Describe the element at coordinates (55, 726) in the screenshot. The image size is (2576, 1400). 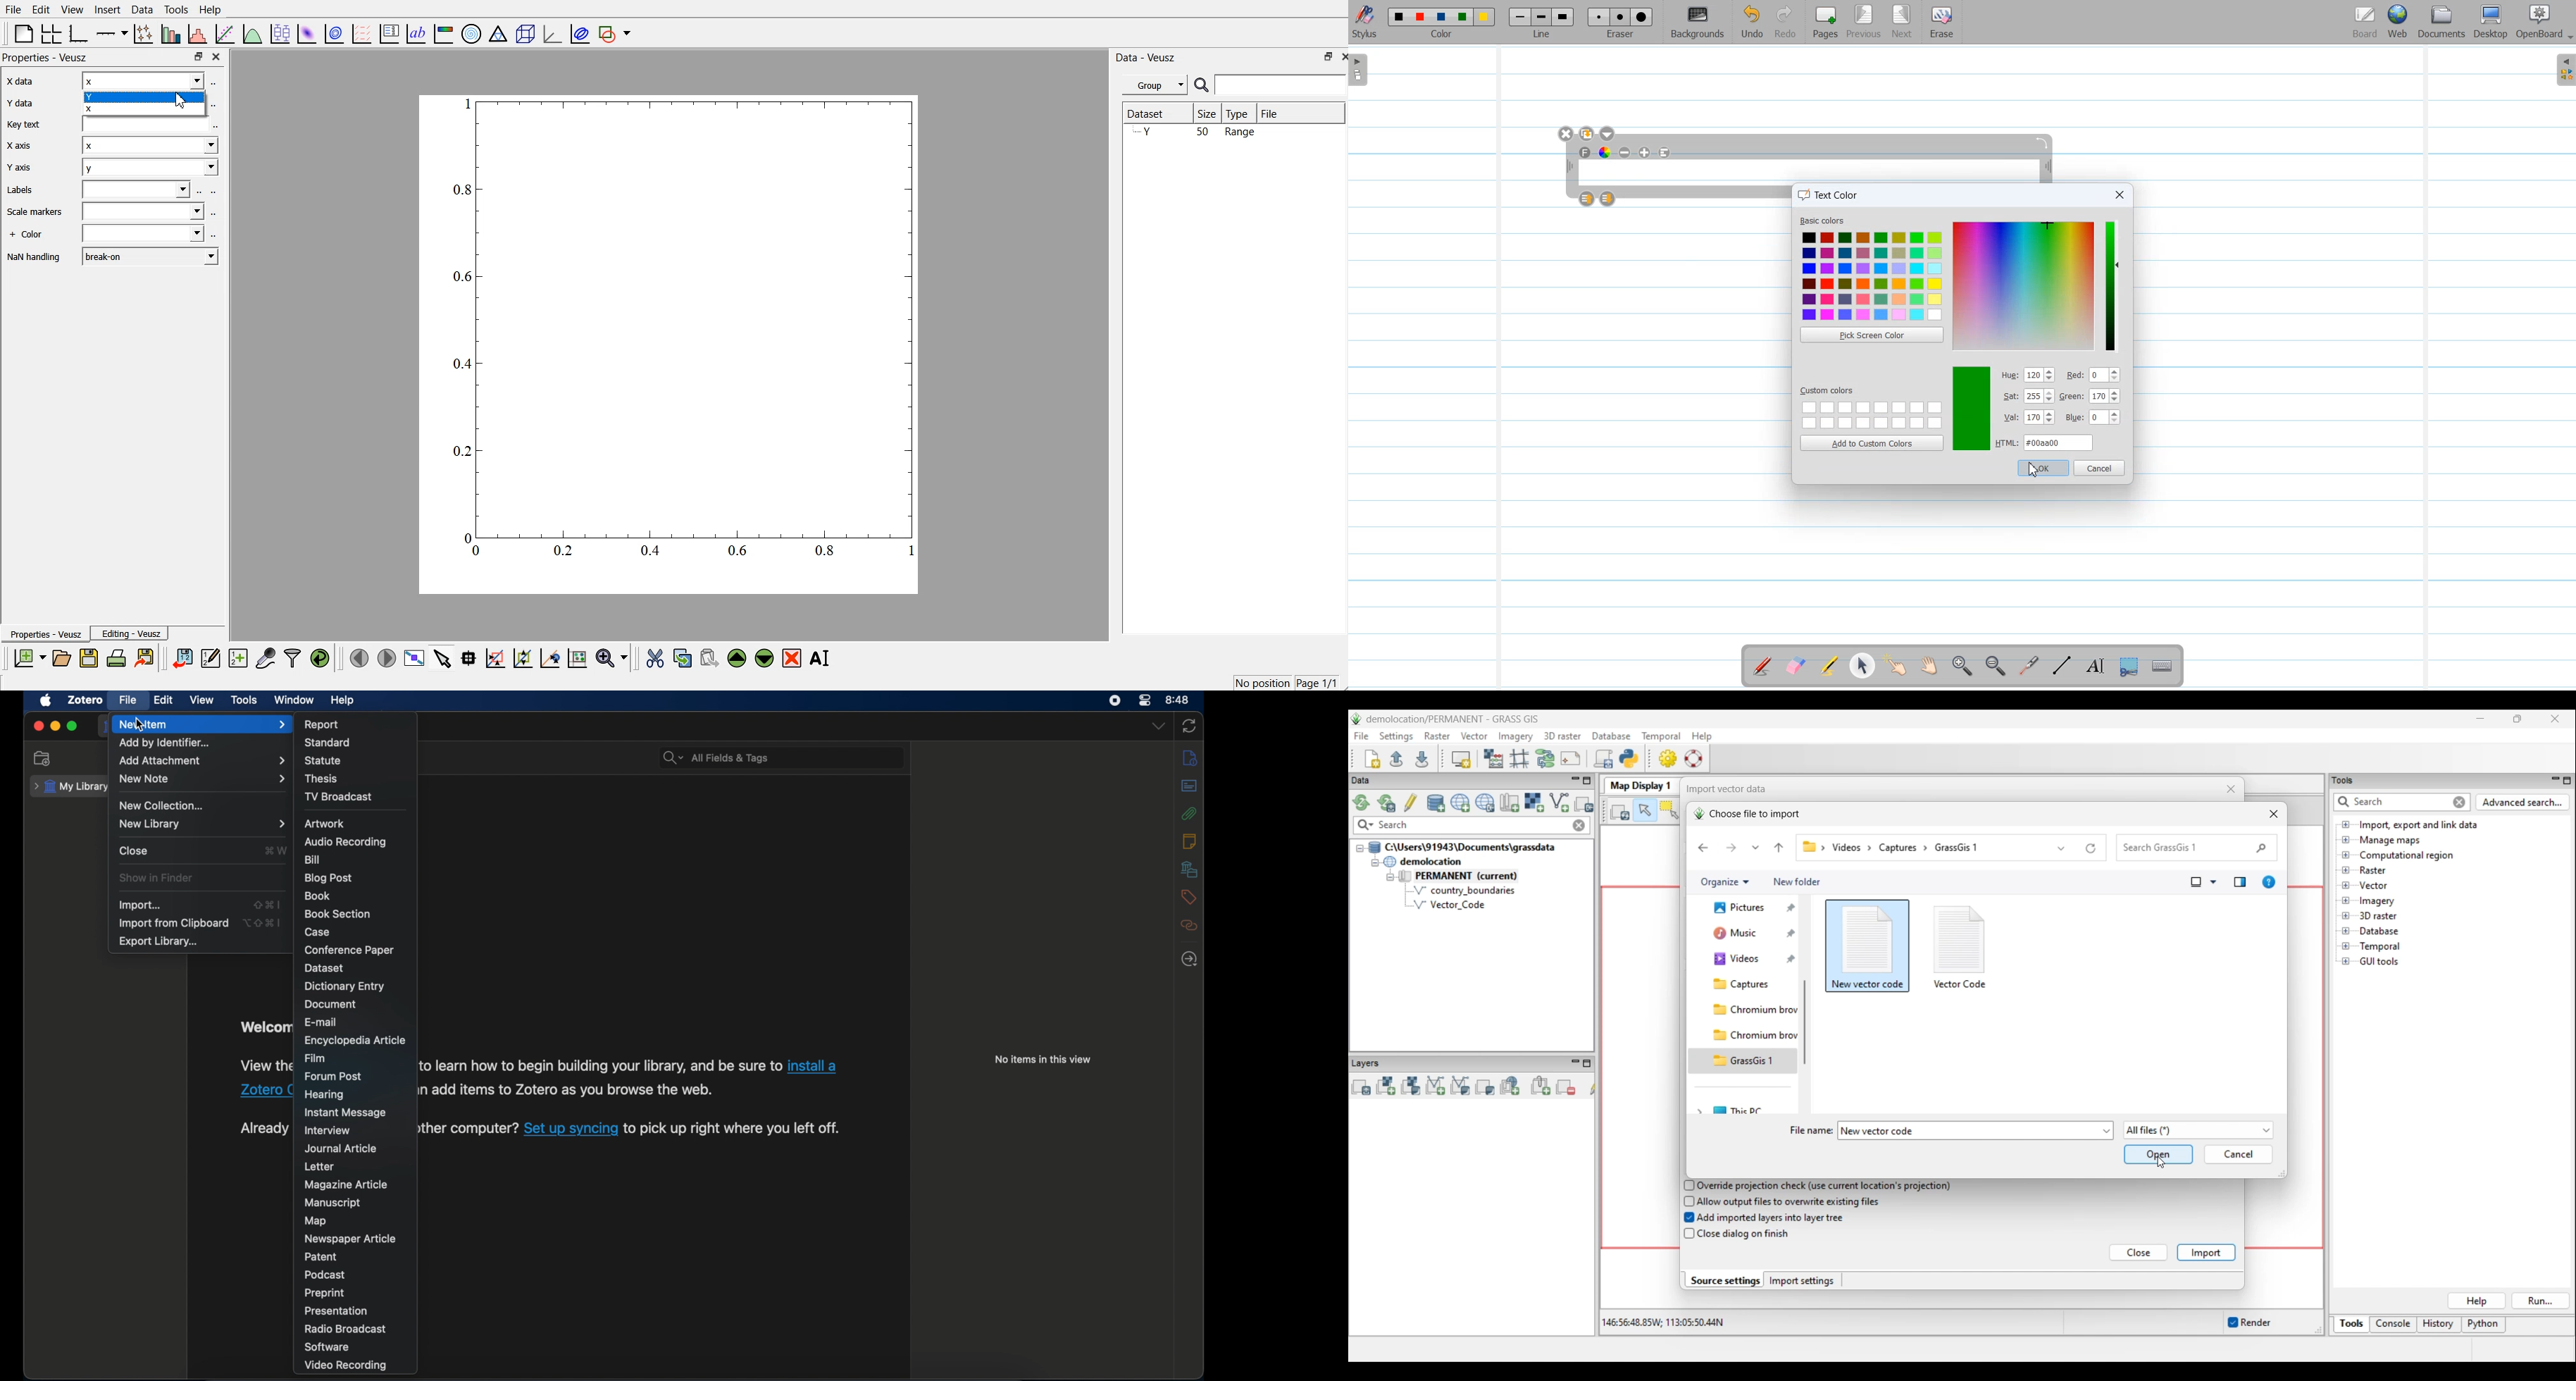
I see `minimize` at that location.